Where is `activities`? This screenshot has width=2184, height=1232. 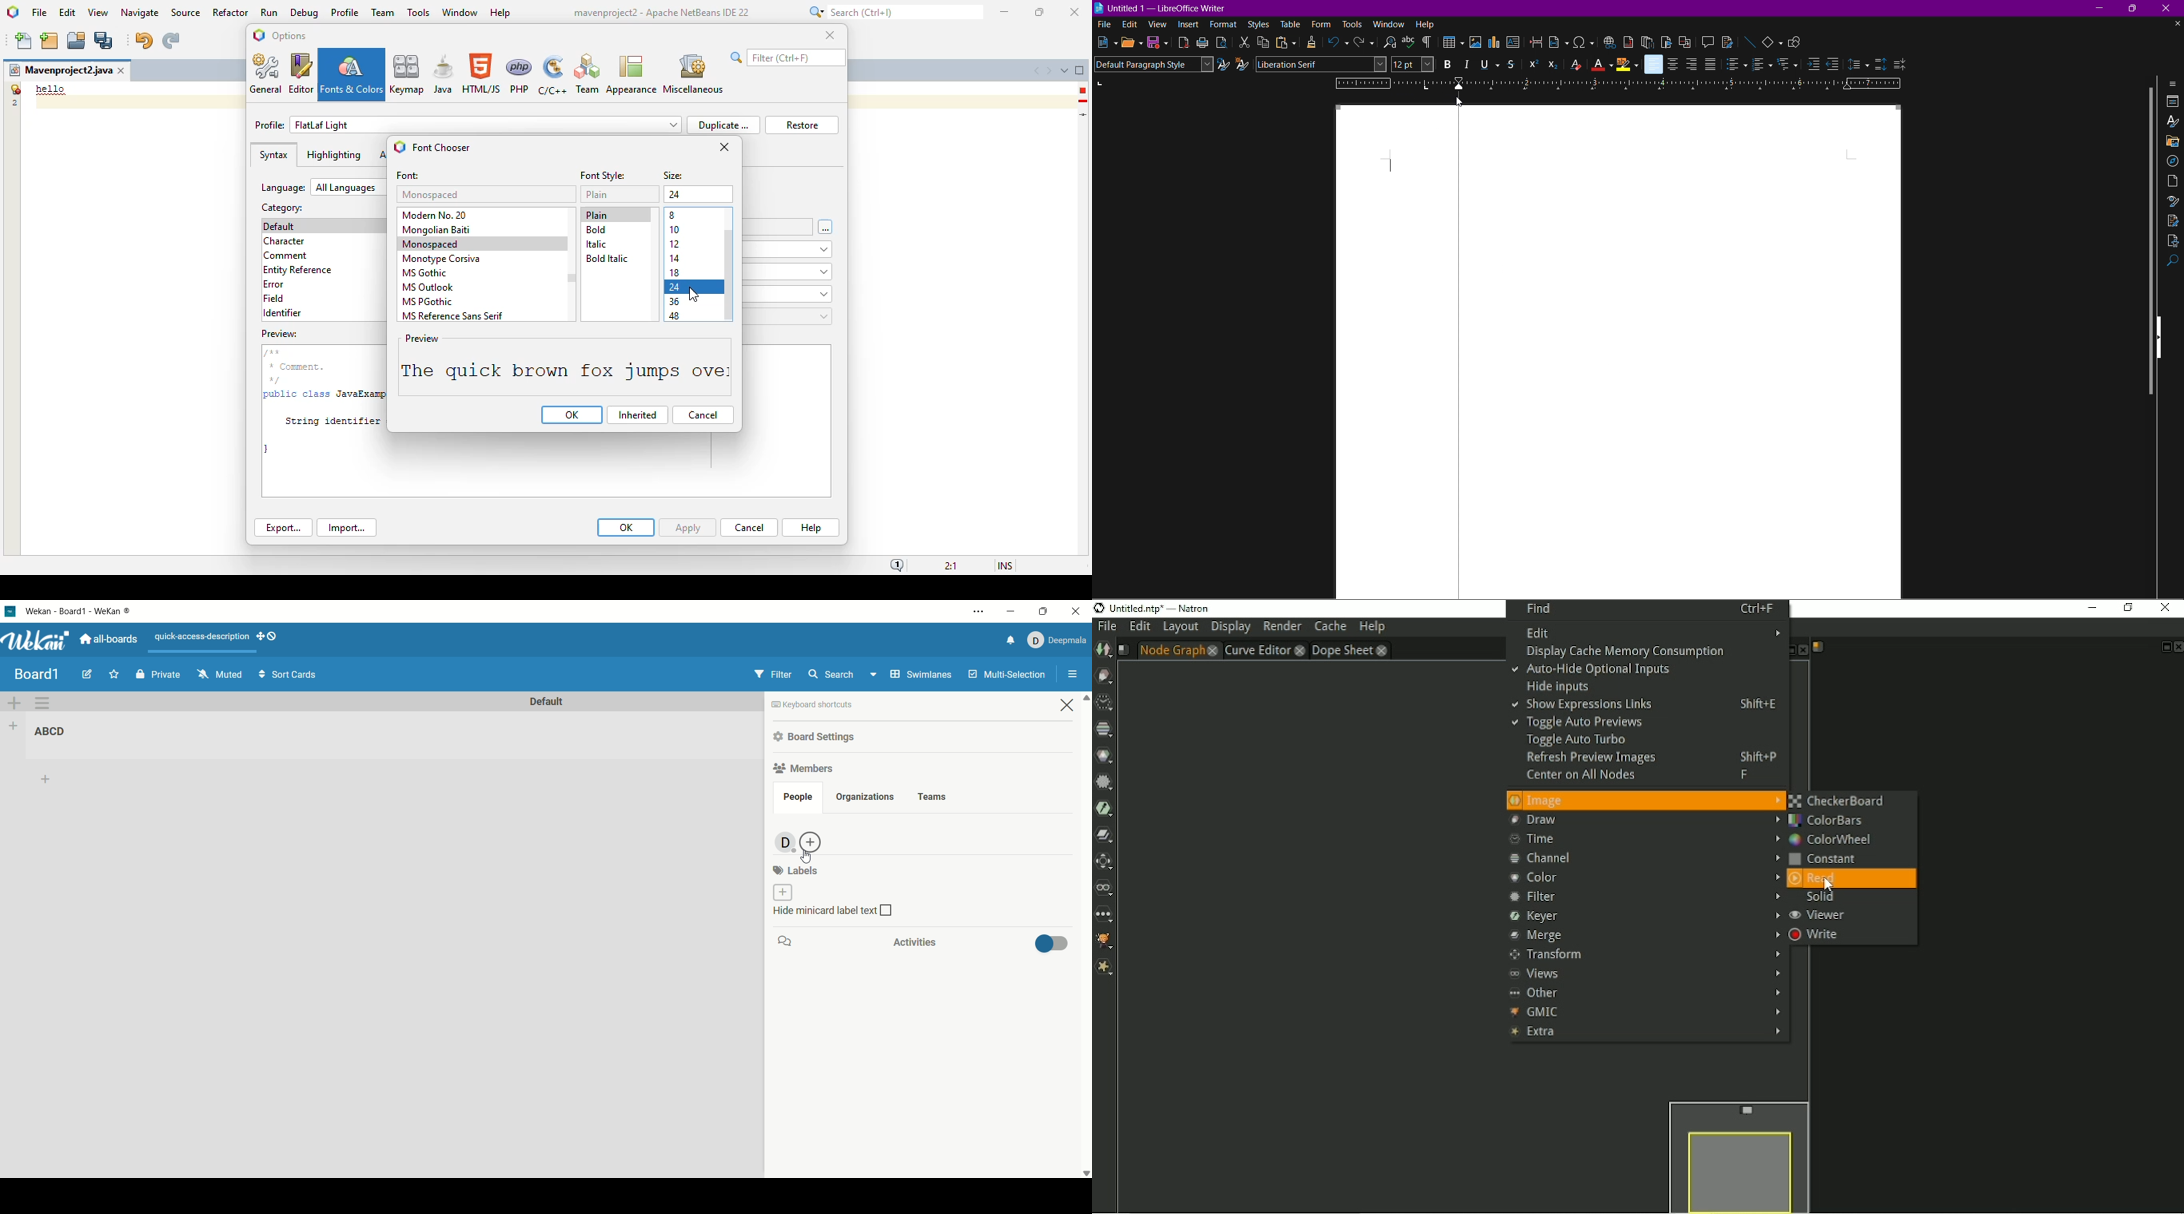
activities is located at coordinates (912, 942).